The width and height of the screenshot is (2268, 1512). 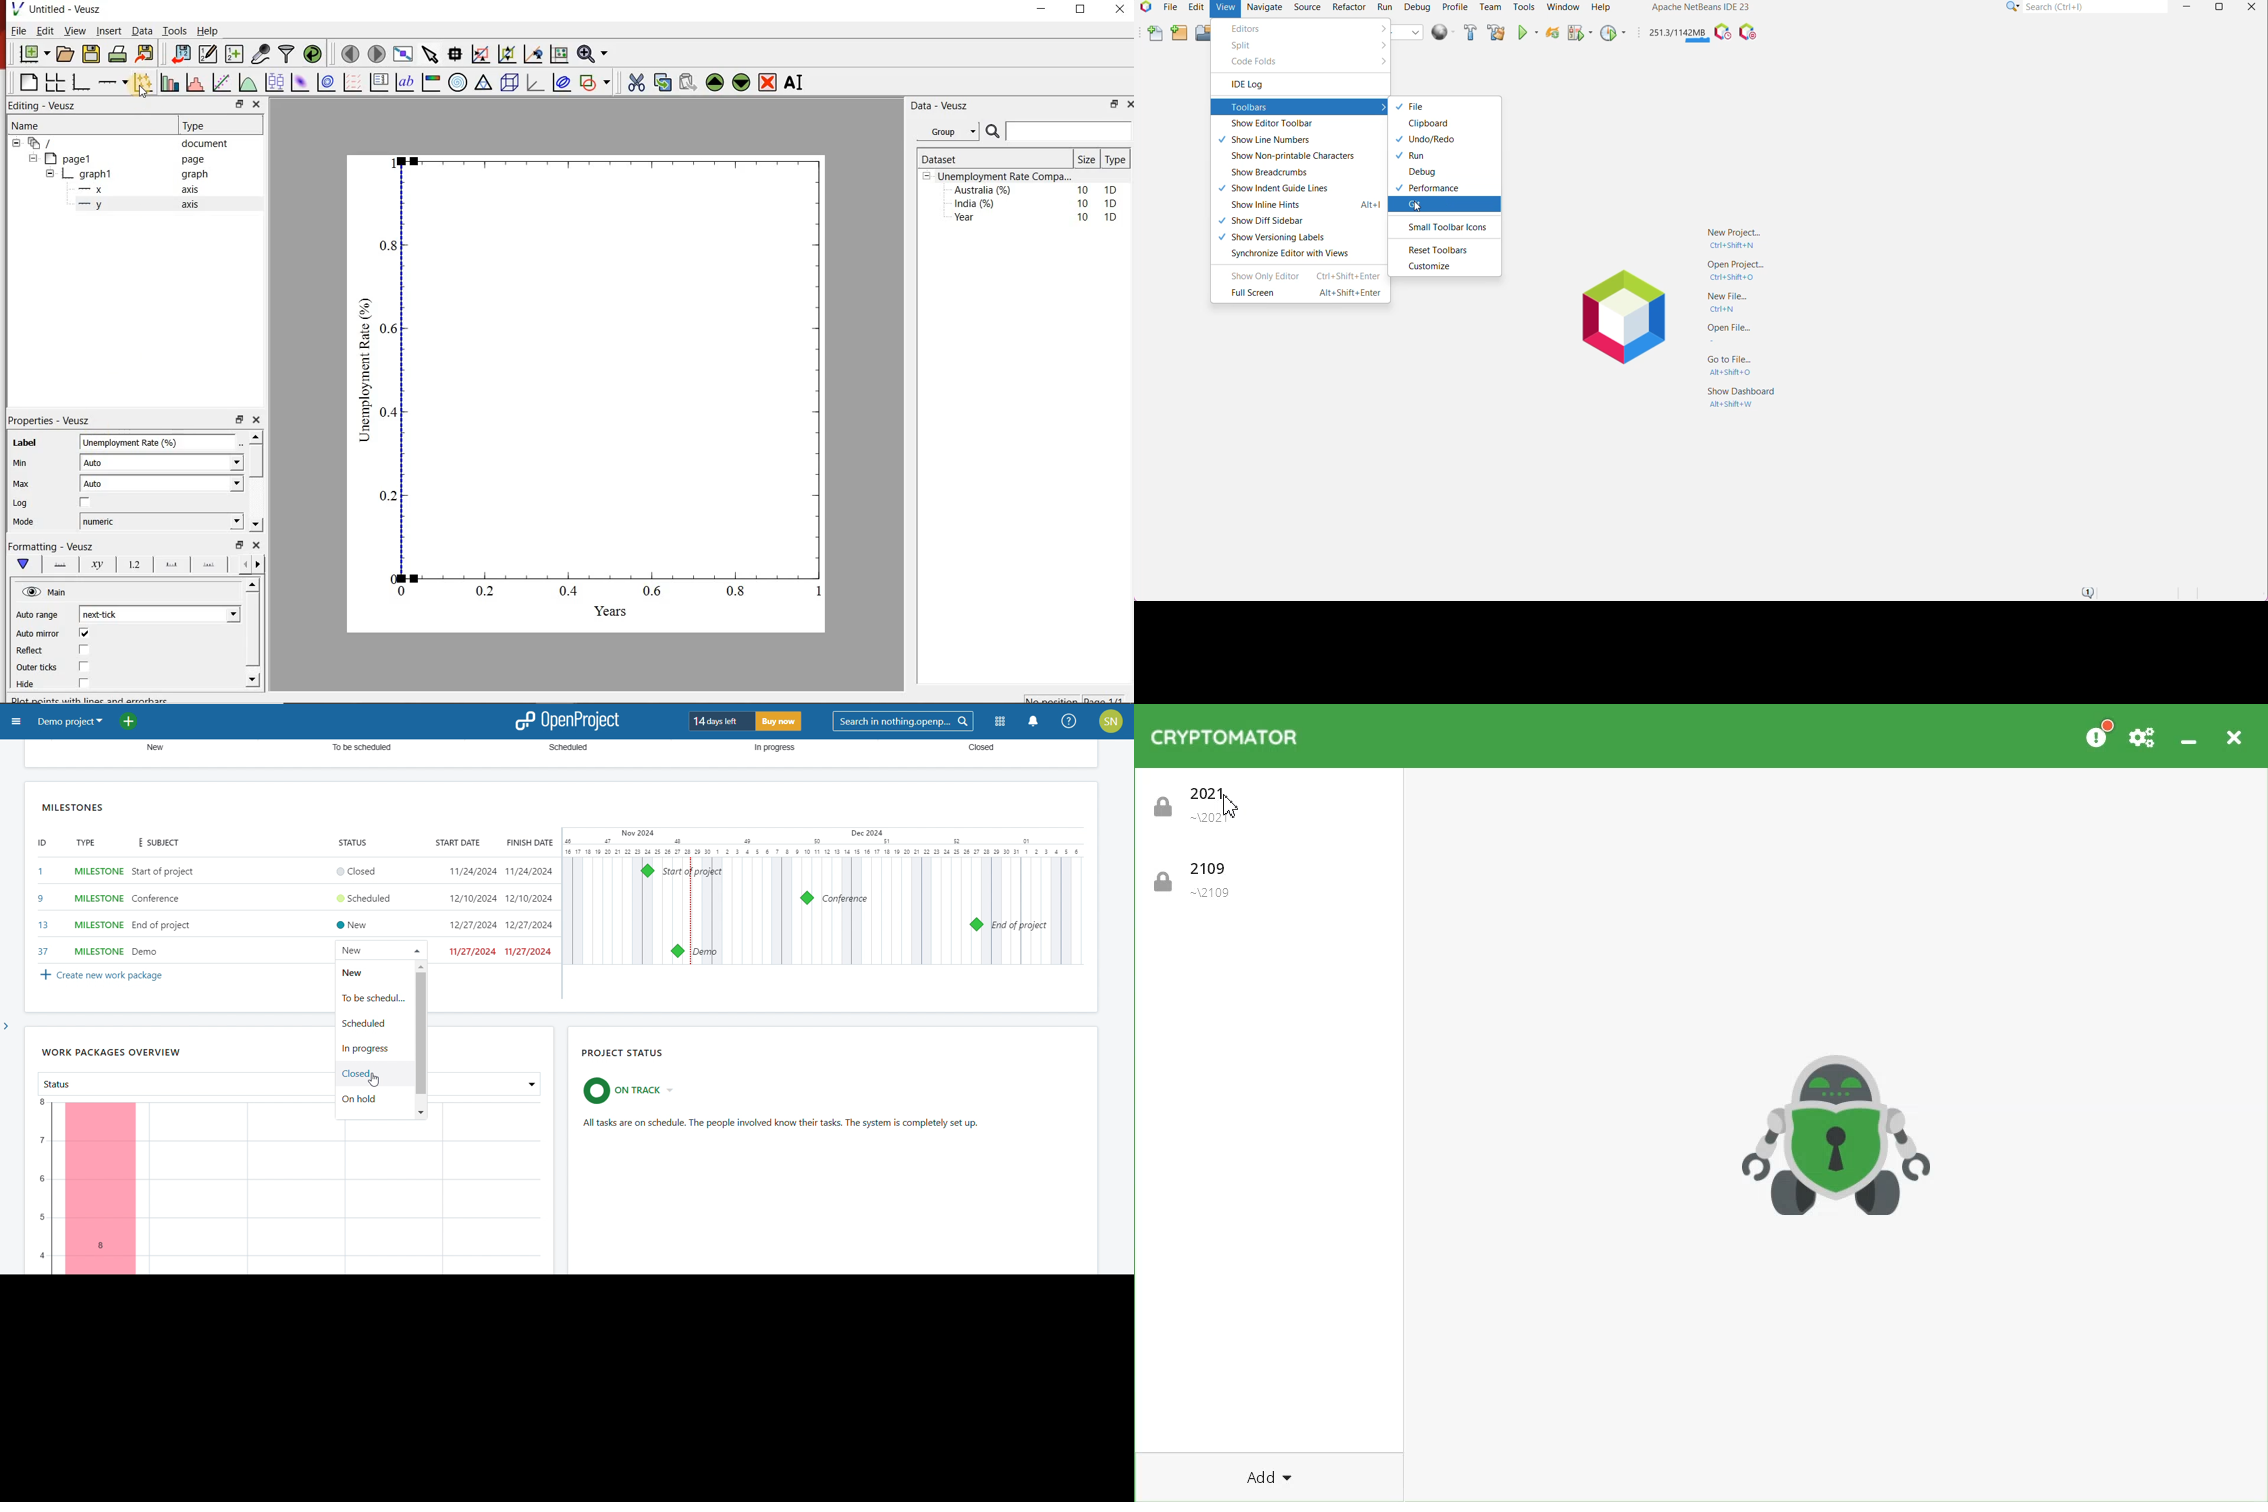 I want to click on on hold, so click(x=374, y=1101).